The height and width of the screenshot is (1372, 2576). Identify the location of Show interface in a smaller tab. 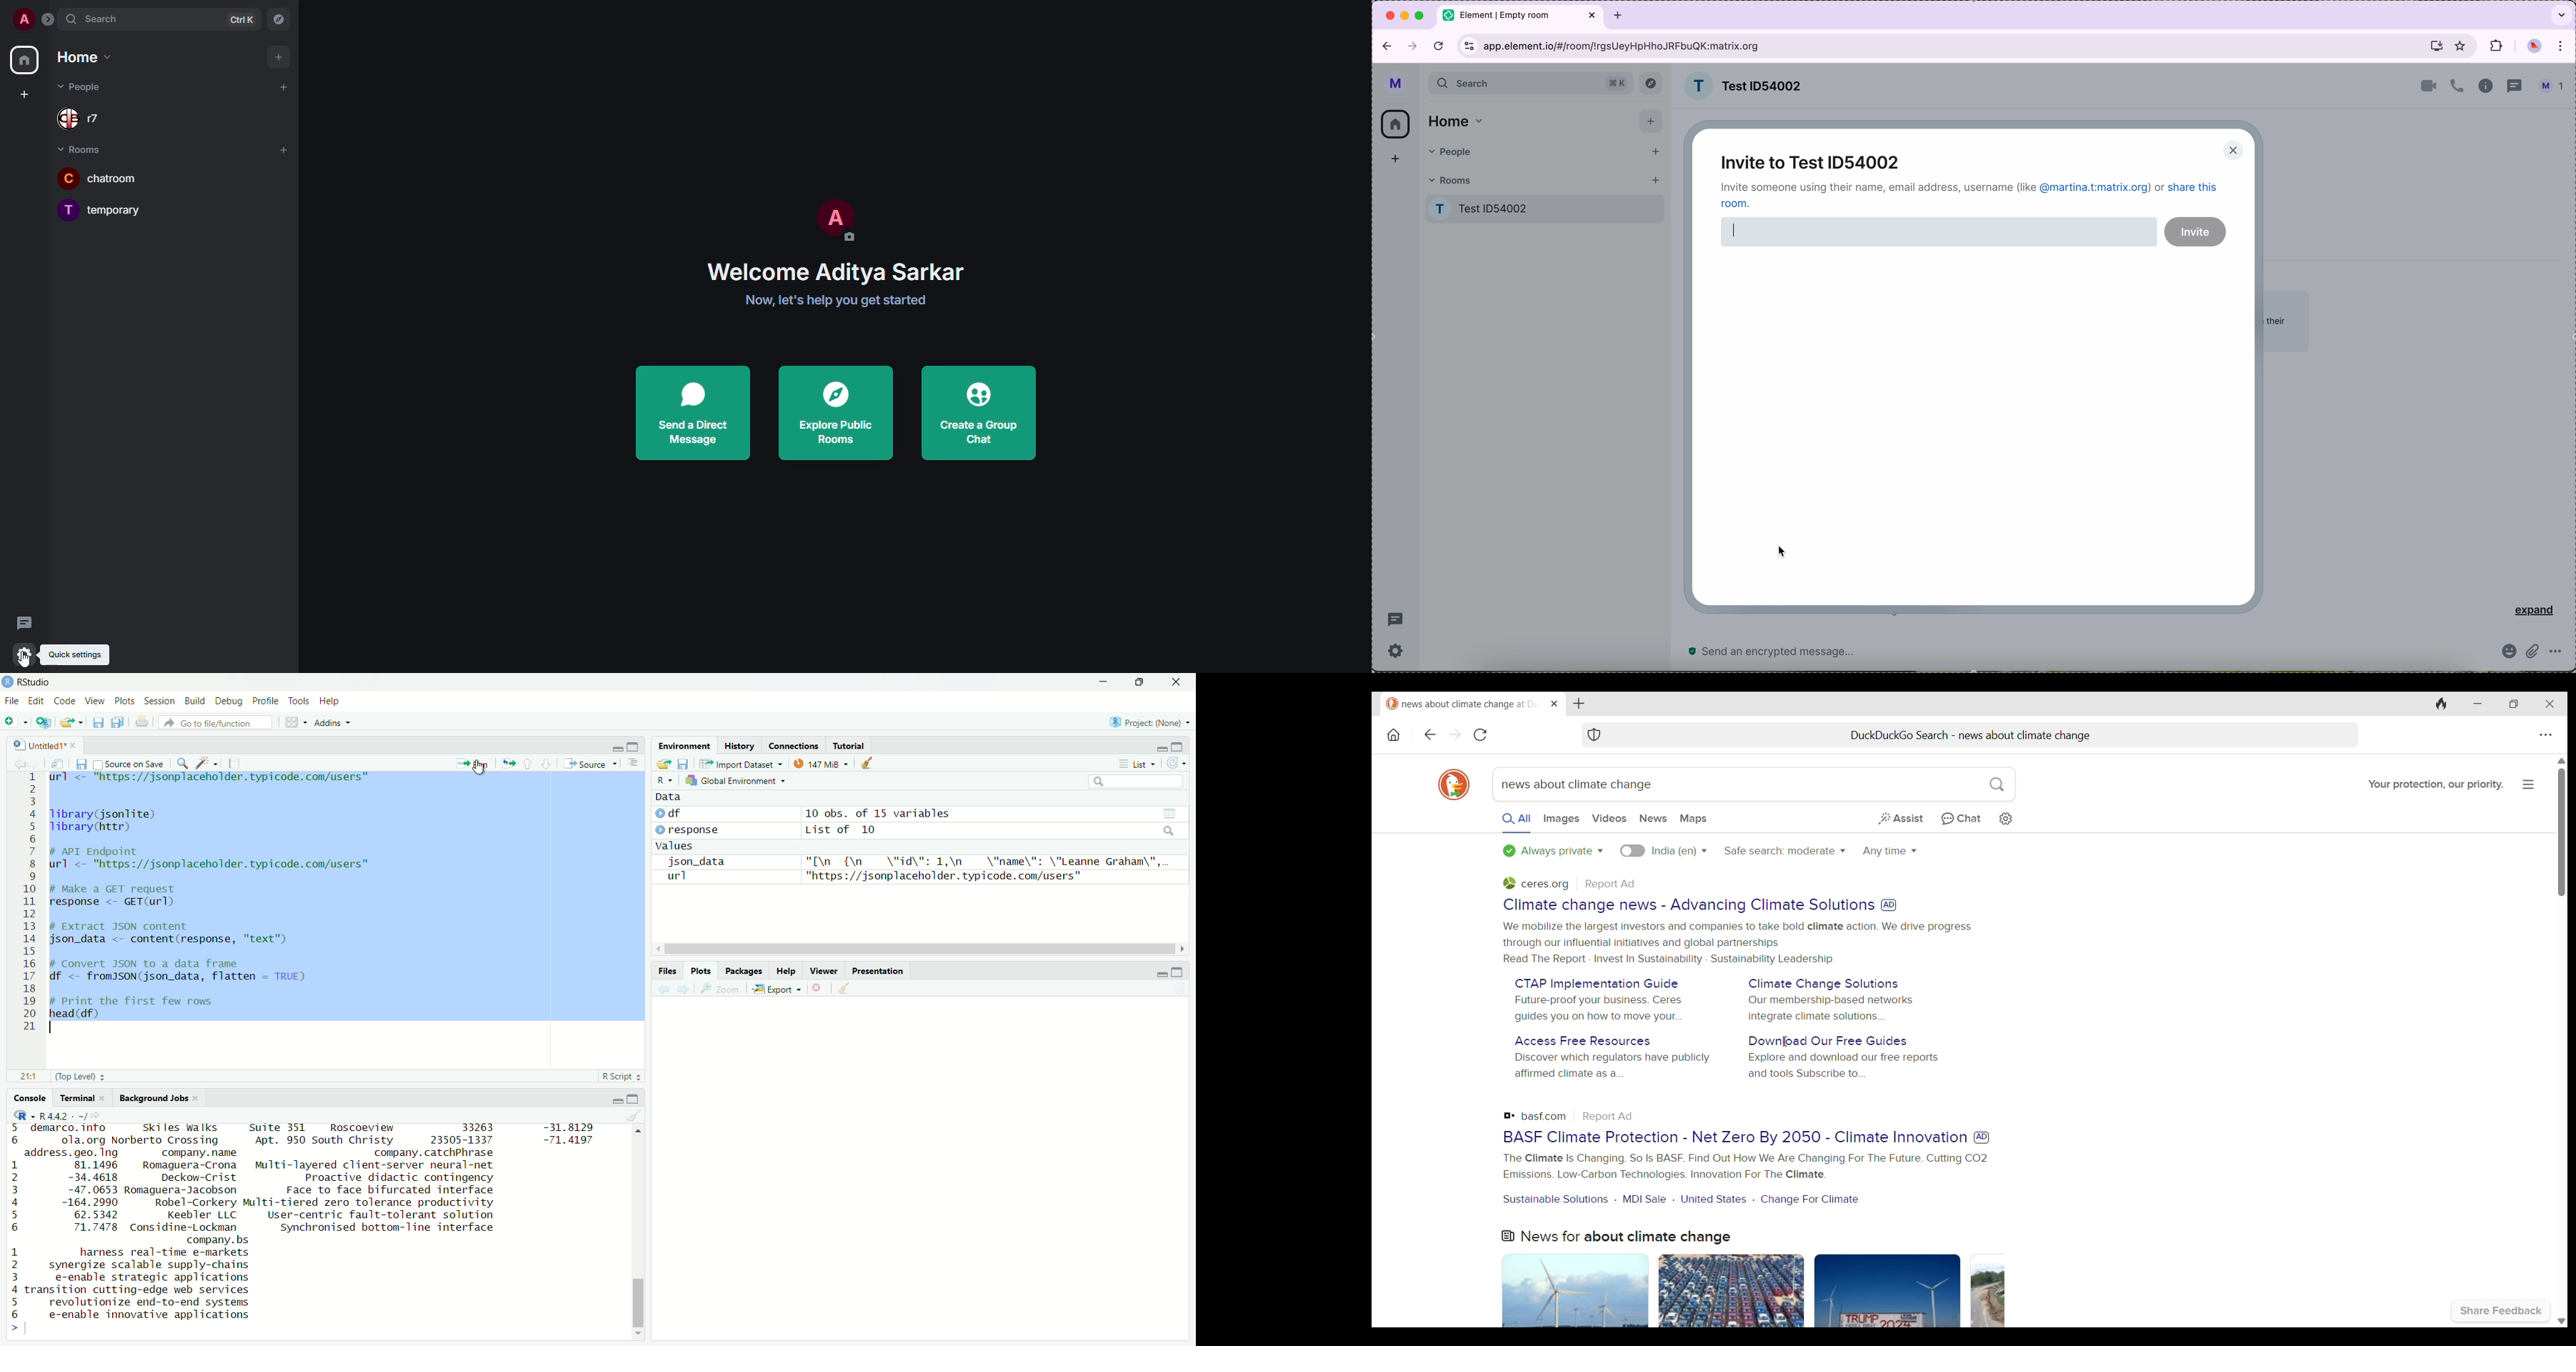
(2514, 704).